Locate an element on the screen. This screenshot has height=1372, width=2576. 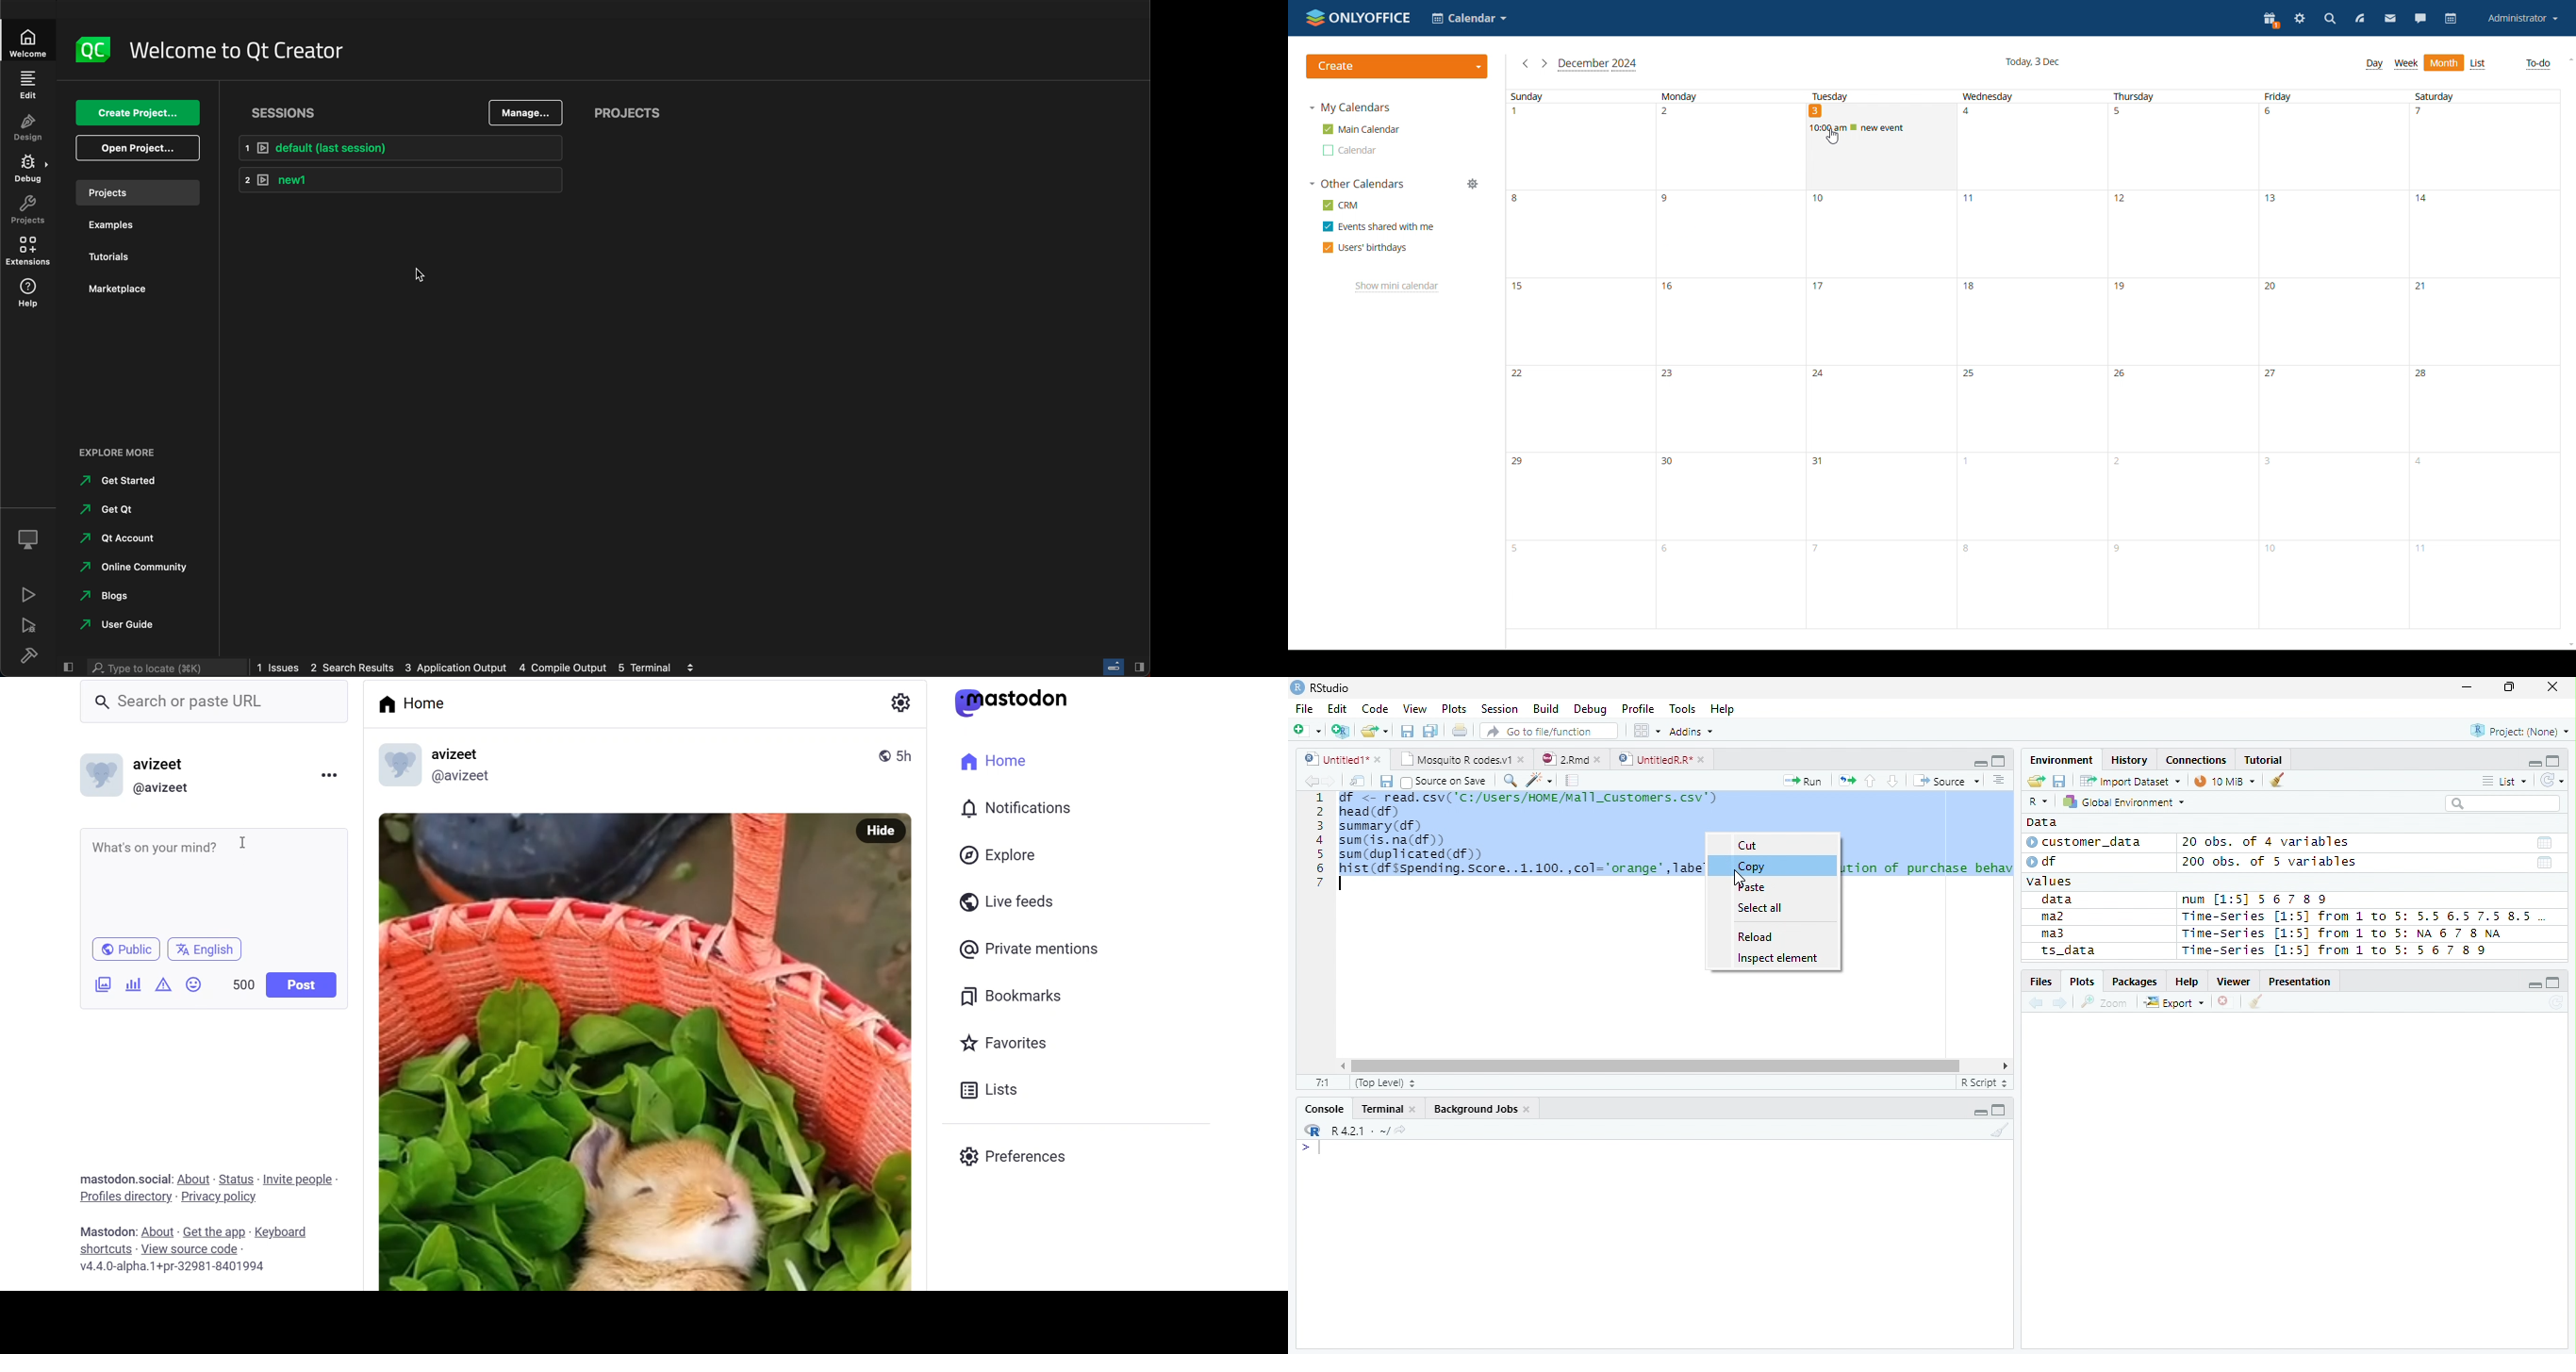
Reload is located at coordinates (1758, 936).